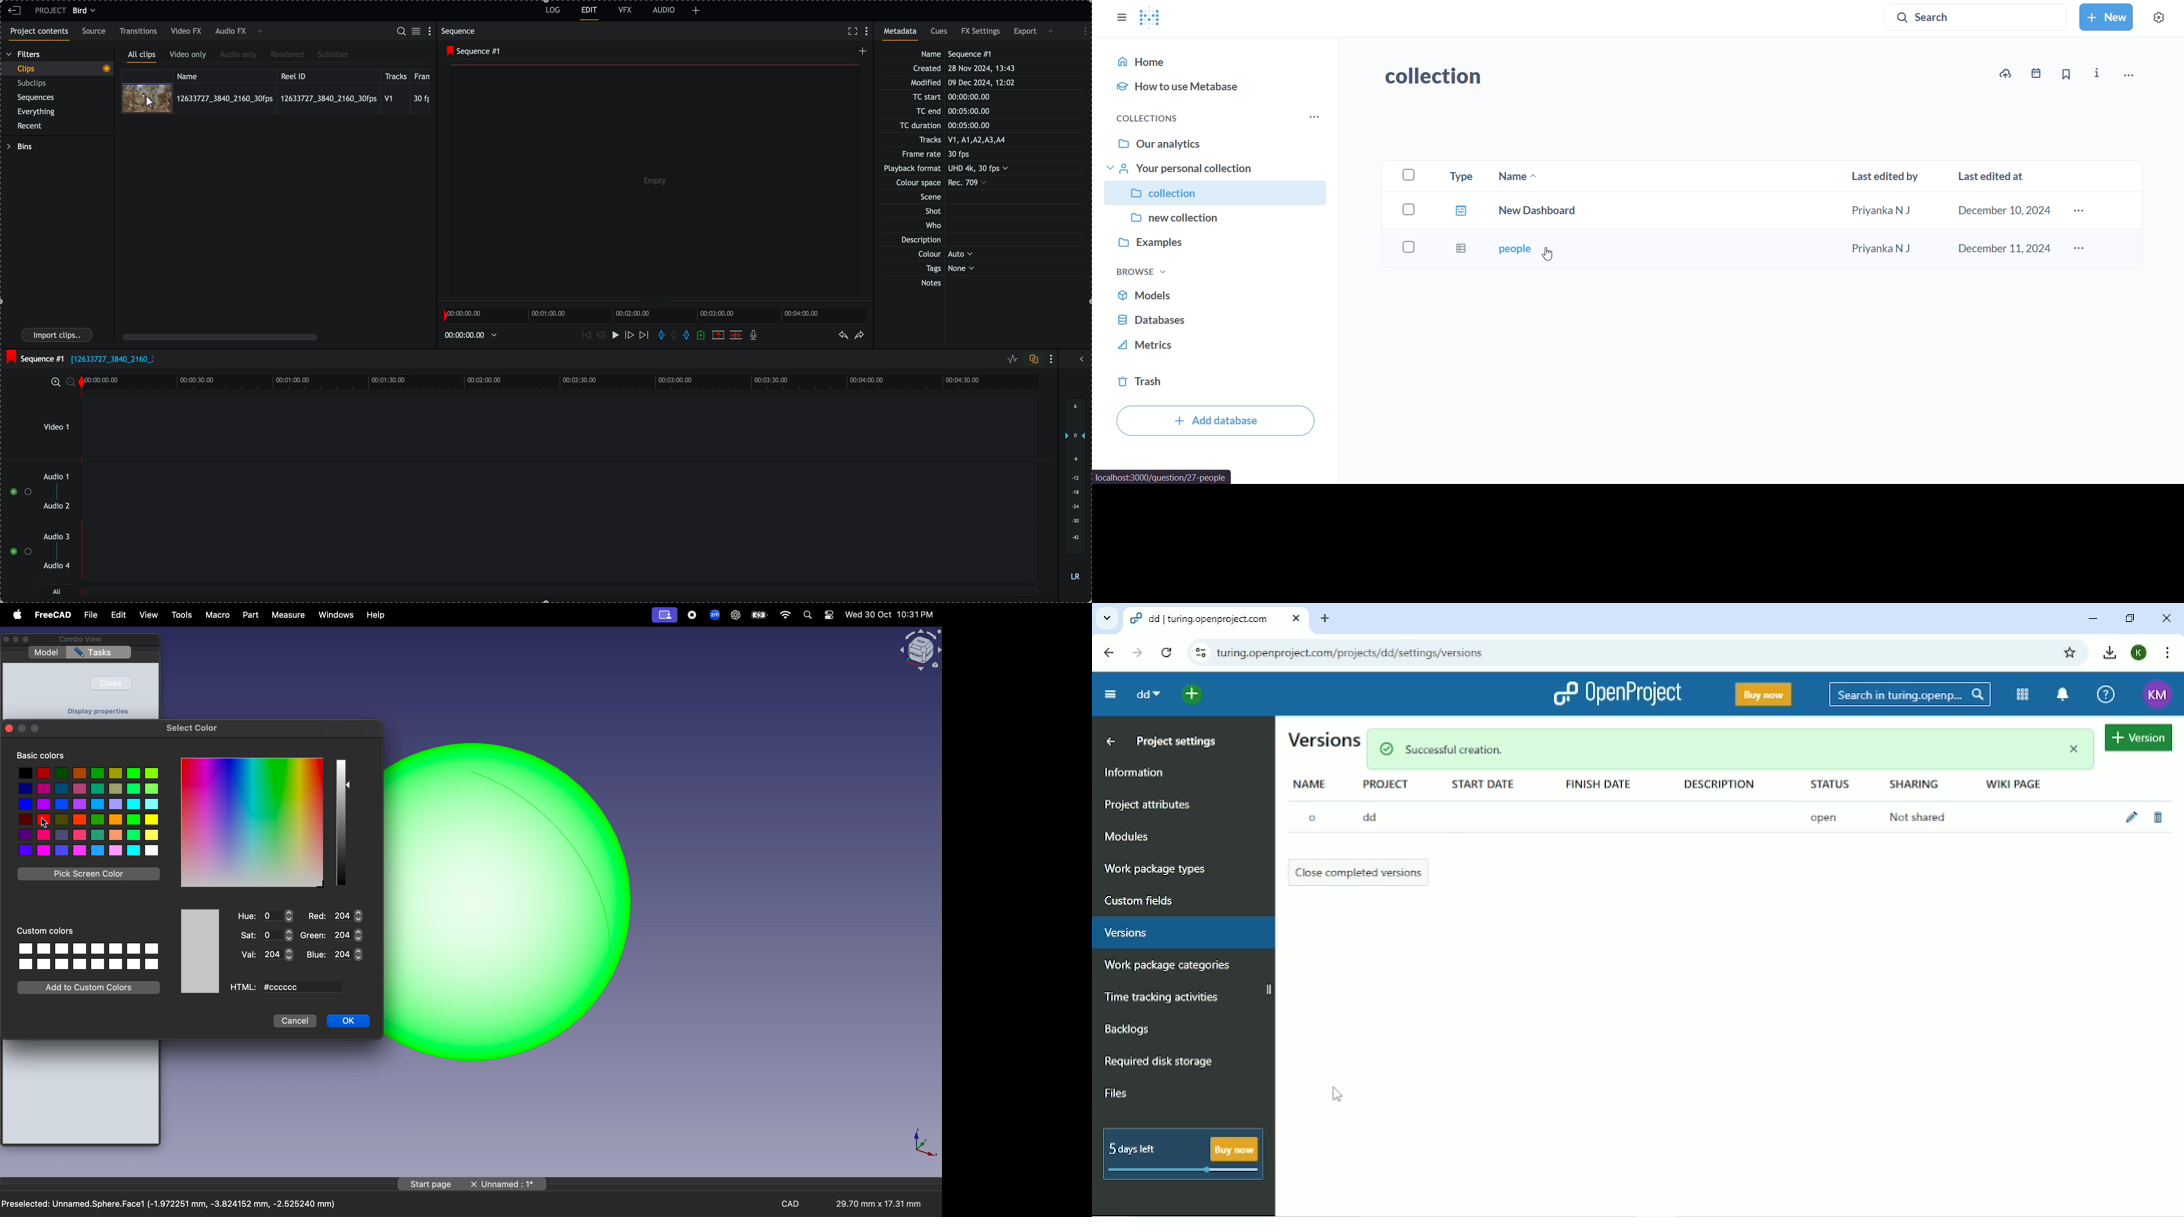  Describe the element at coordinates (660, 336) in the screenshot. I see `add in marks` at that location.